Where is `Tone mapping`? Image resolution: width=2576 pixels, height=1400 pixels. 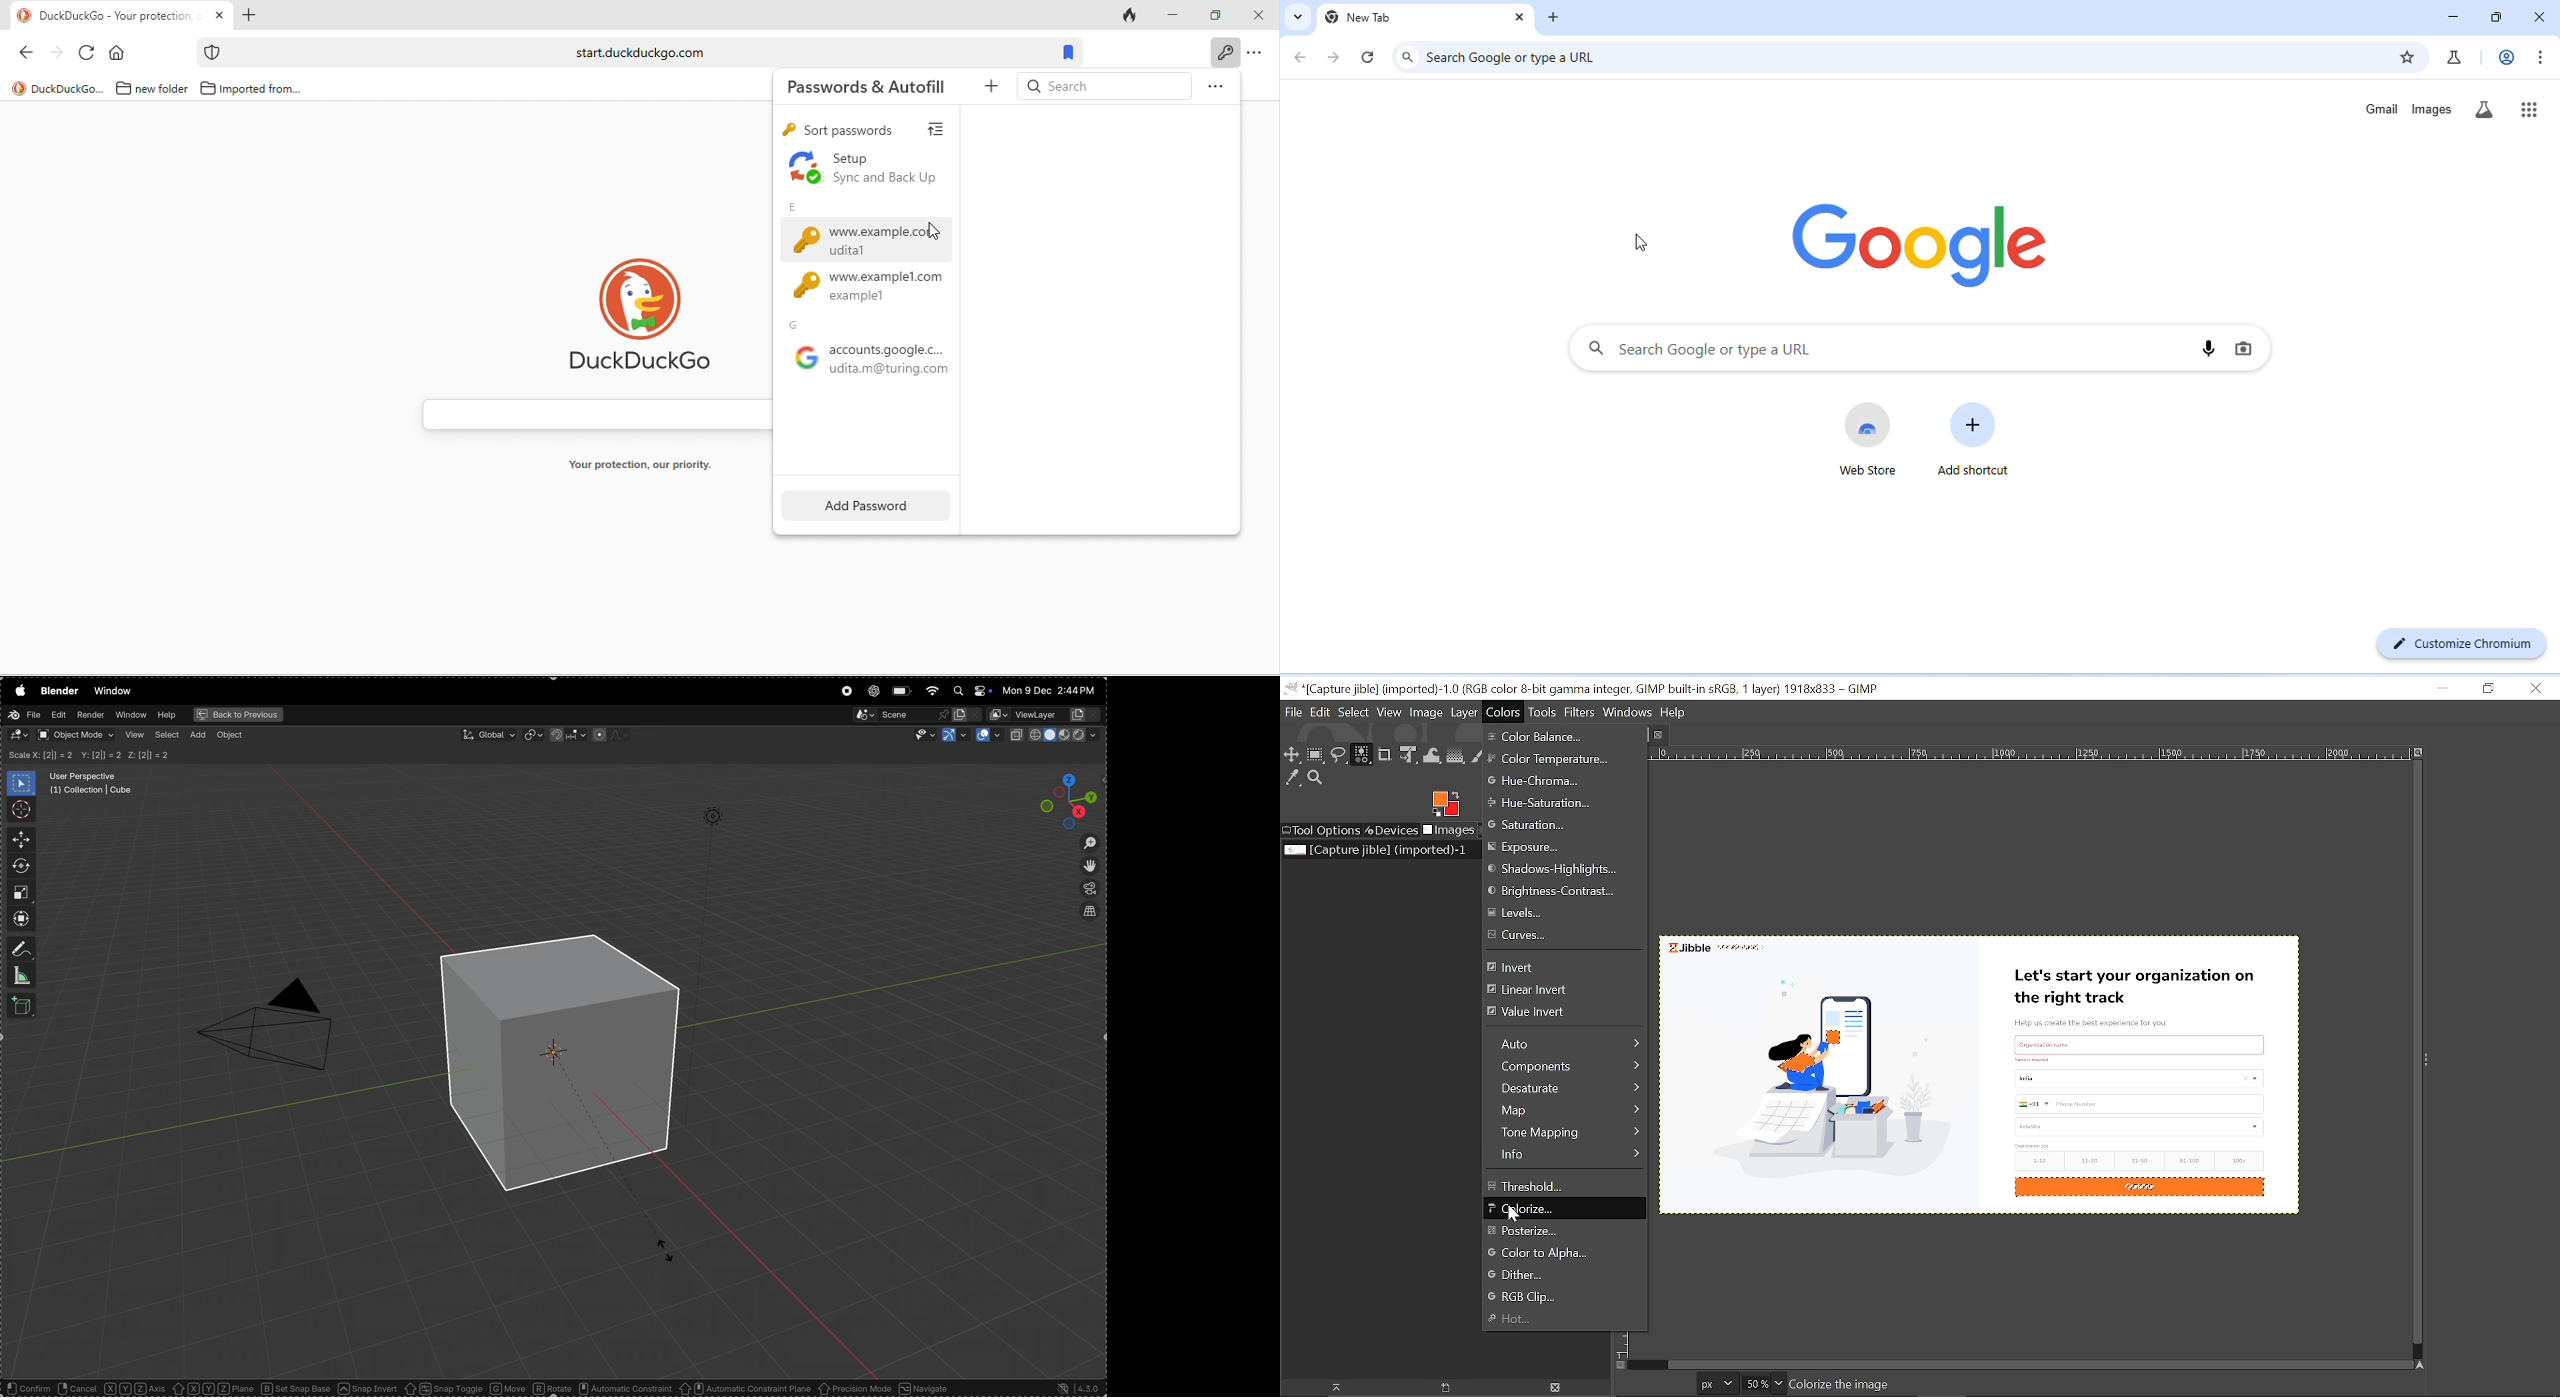 Tone mapping is located at coordinates (1567, 1131).